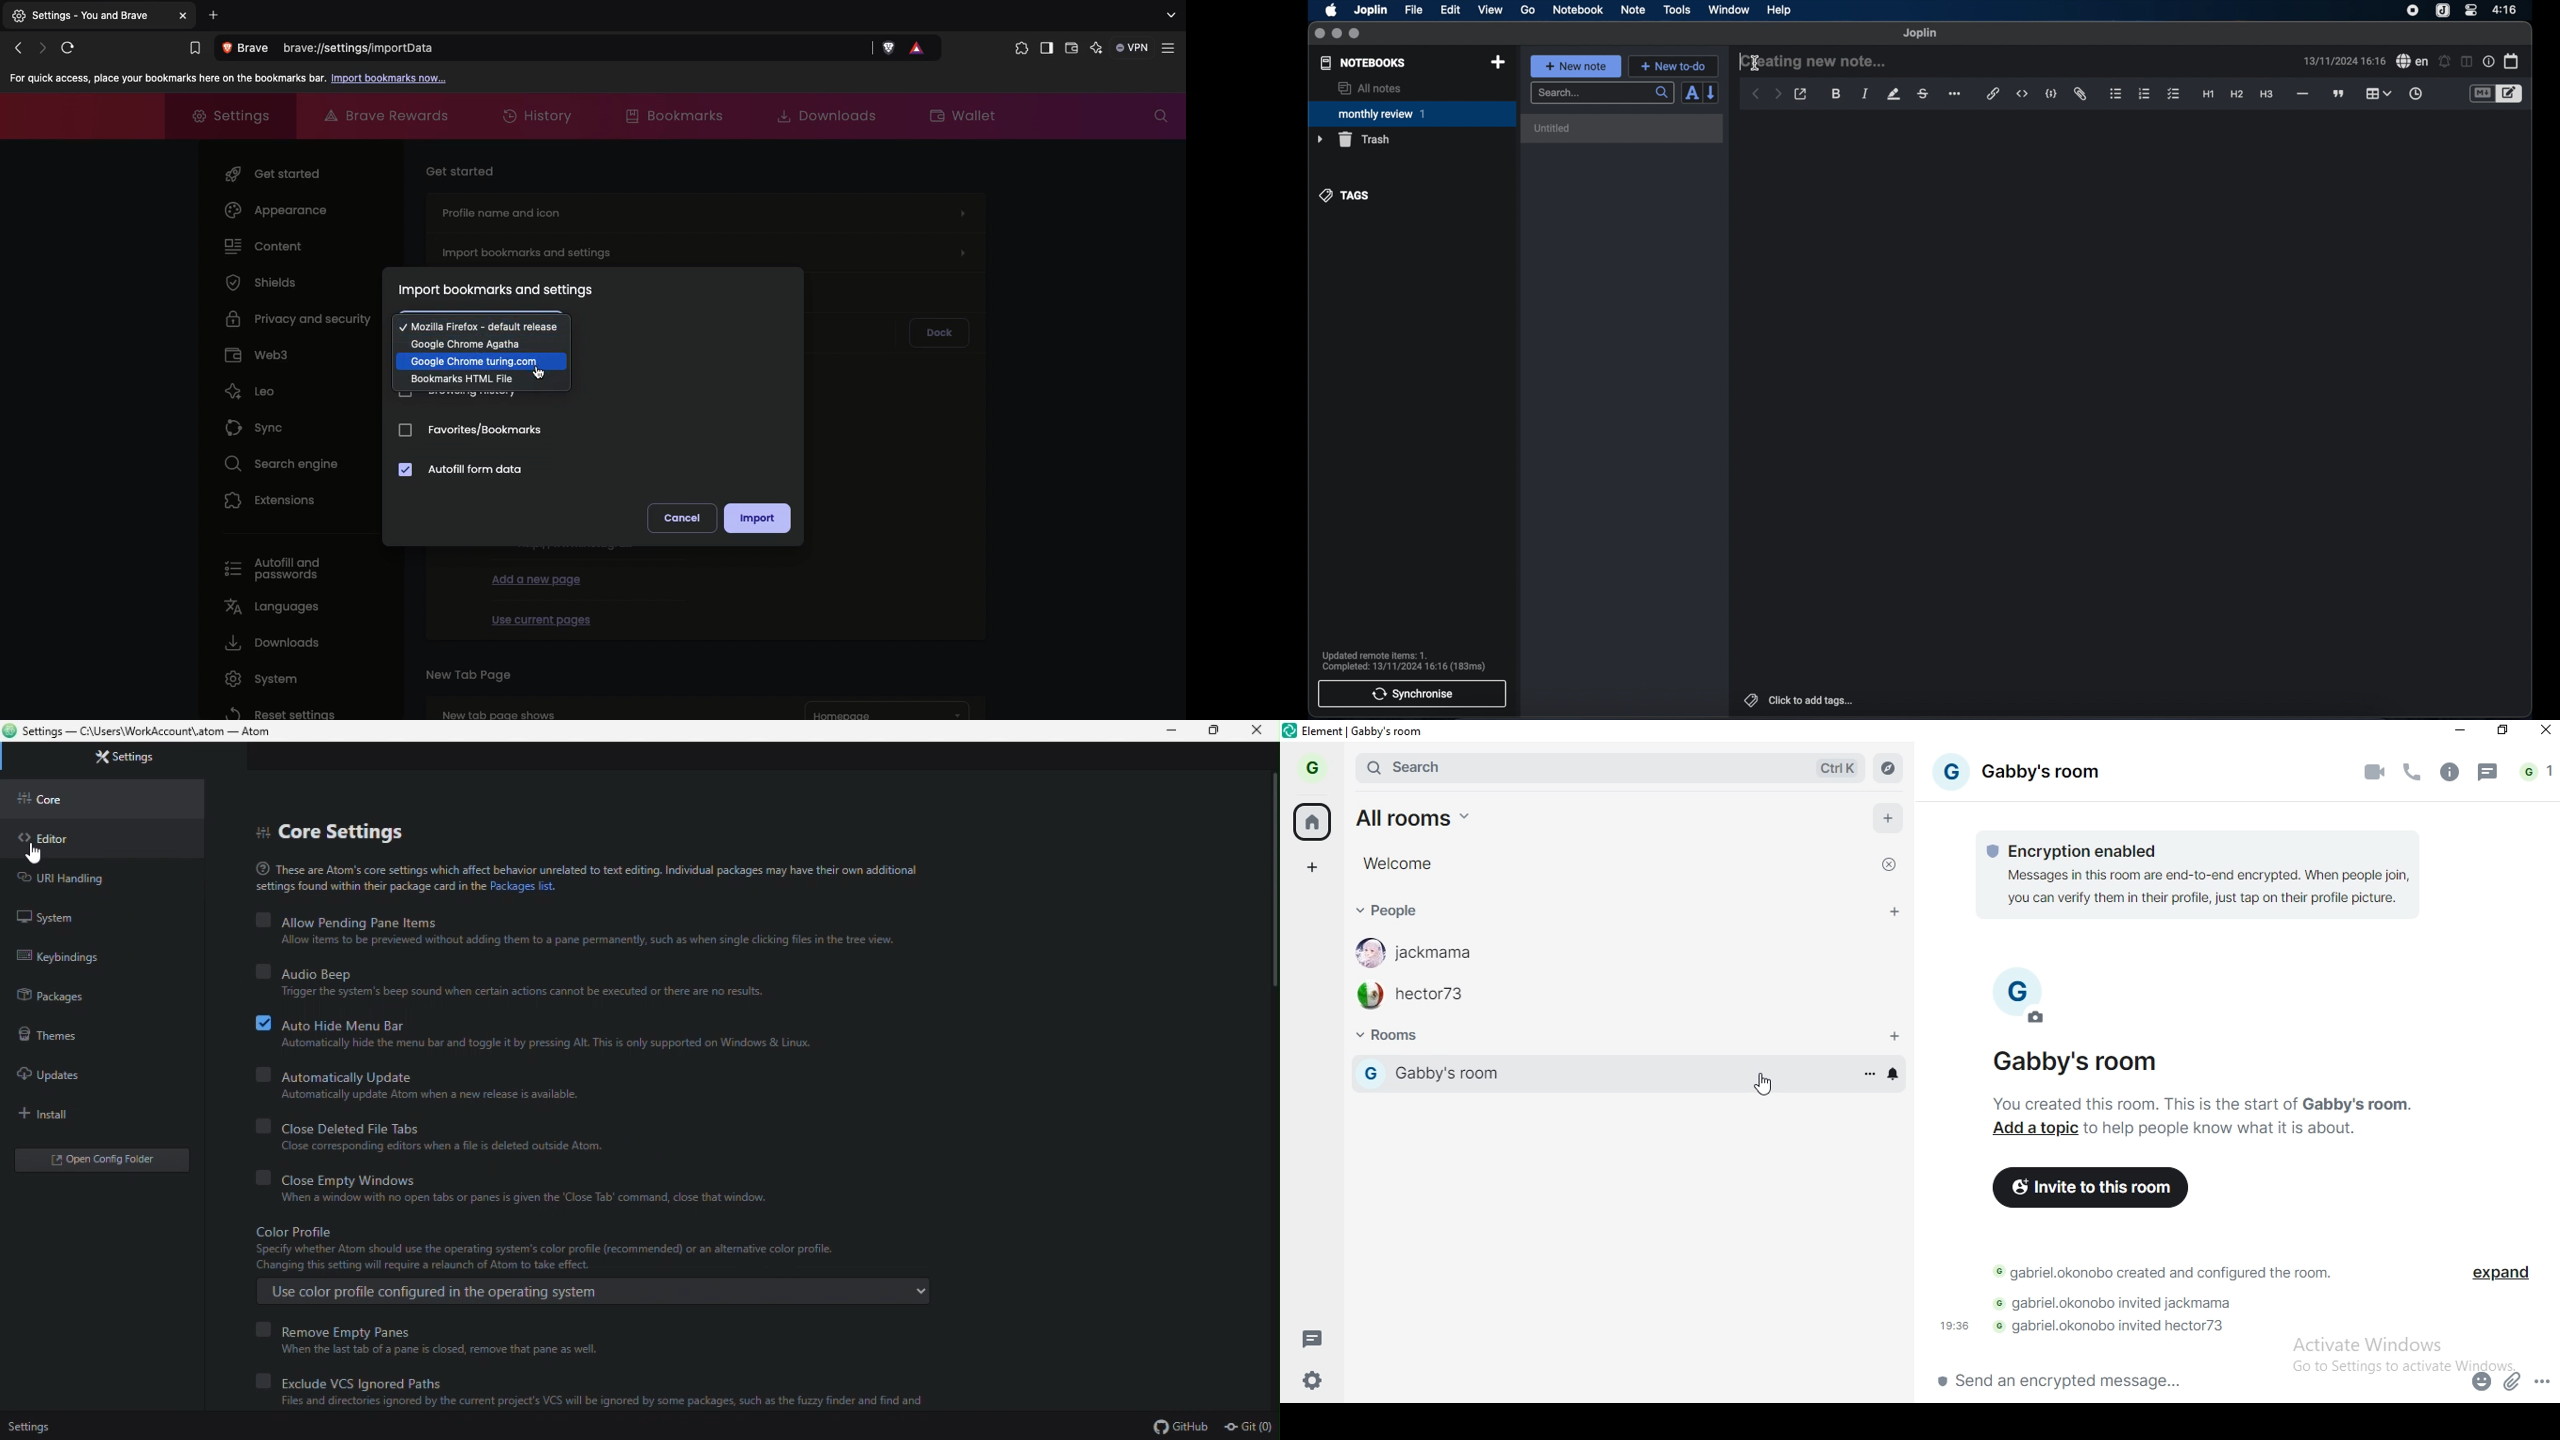  What do you see at coordinates (1677, 9) in the screenshot?
I see `tools` at bounding box center [1677, 9].